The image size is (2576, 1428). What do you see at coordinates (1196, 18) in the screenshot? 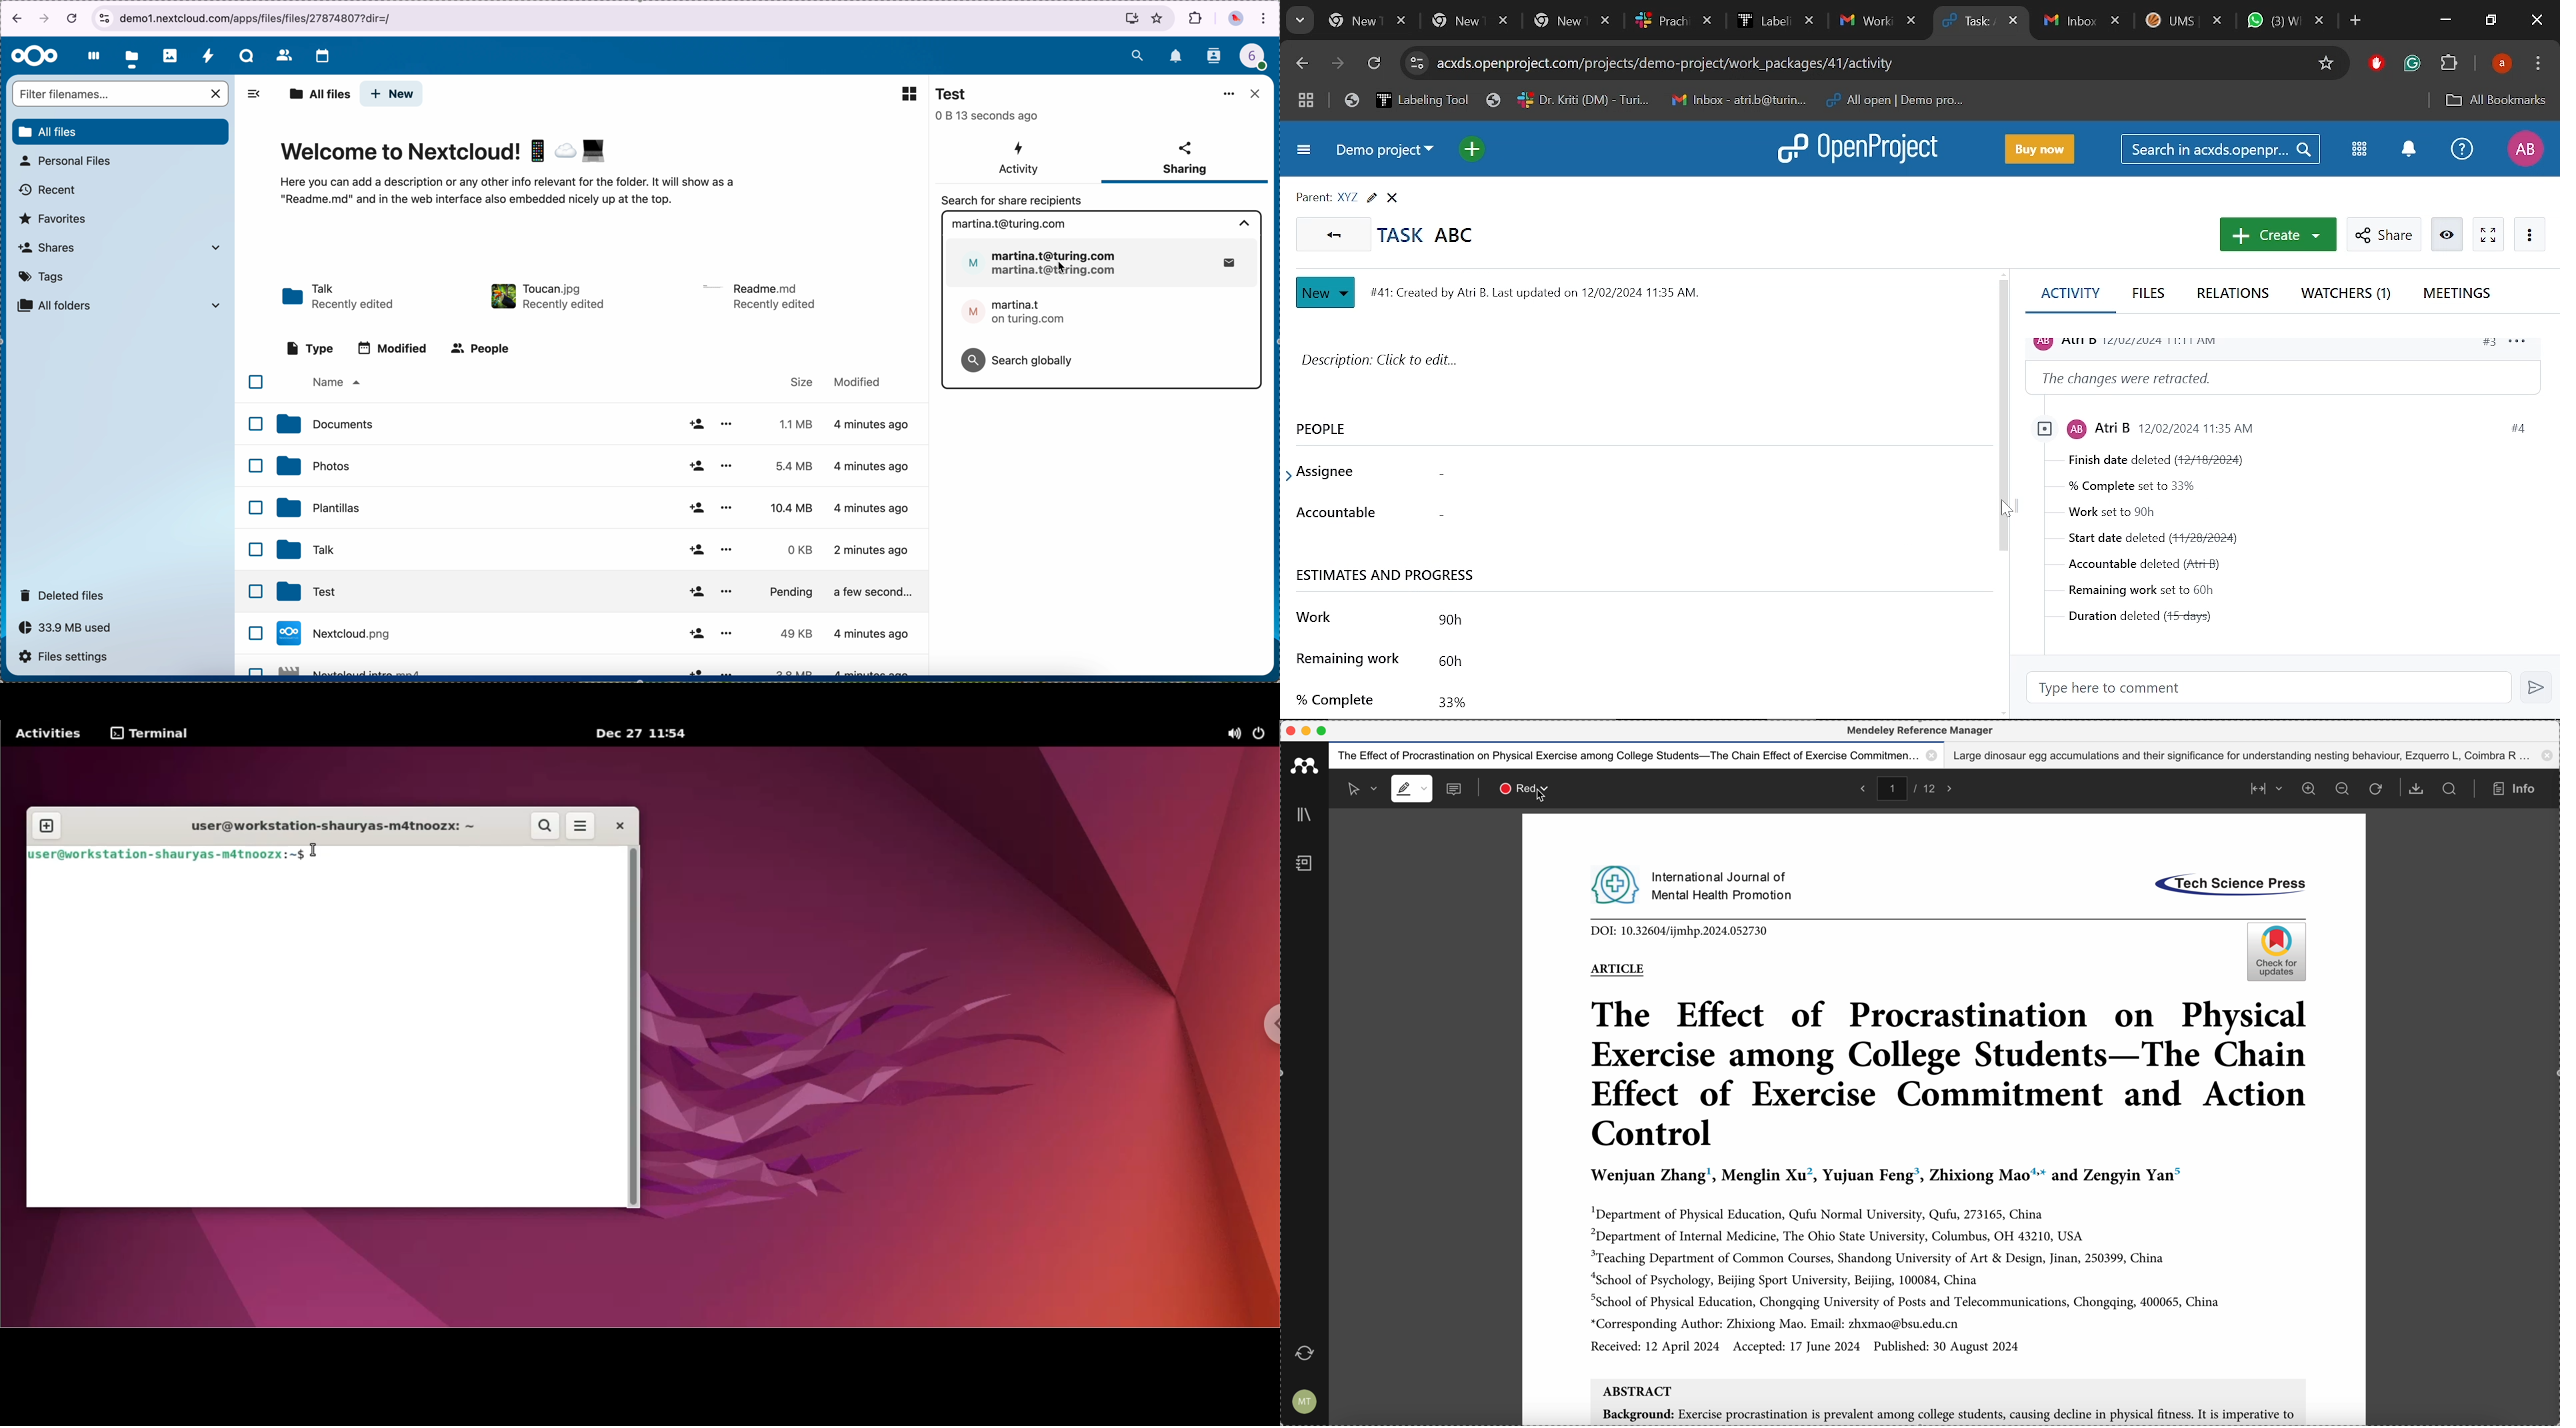
I see `extensions` at bounding box center [1196, 18].